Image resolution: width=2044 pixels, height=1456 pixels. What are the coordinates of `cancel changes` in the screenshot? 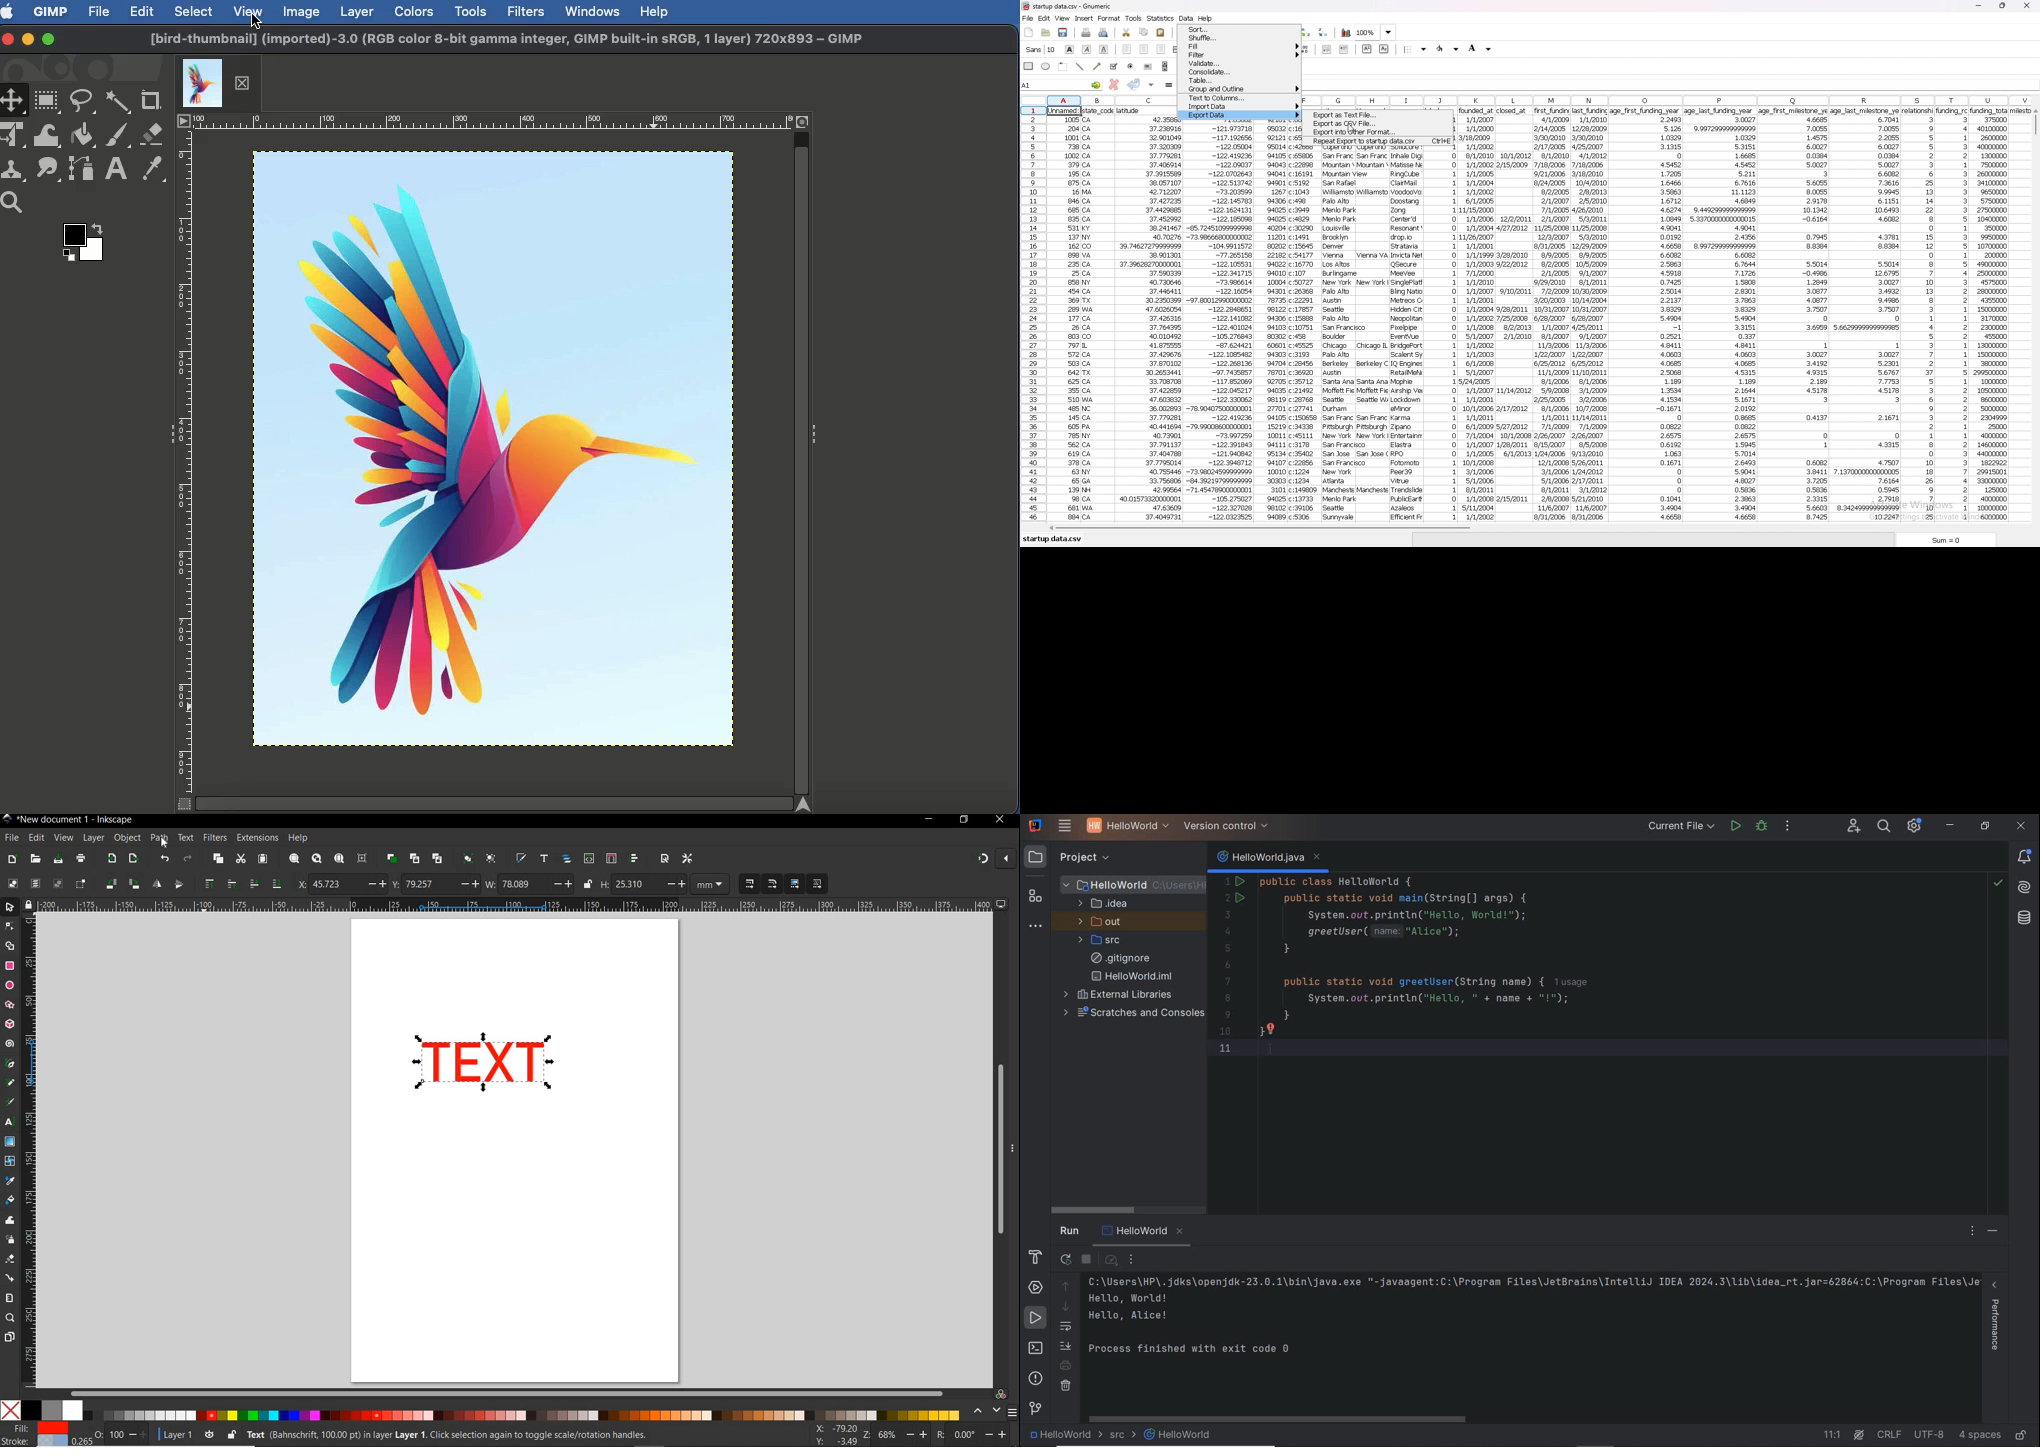 It's located at (1113, 84).